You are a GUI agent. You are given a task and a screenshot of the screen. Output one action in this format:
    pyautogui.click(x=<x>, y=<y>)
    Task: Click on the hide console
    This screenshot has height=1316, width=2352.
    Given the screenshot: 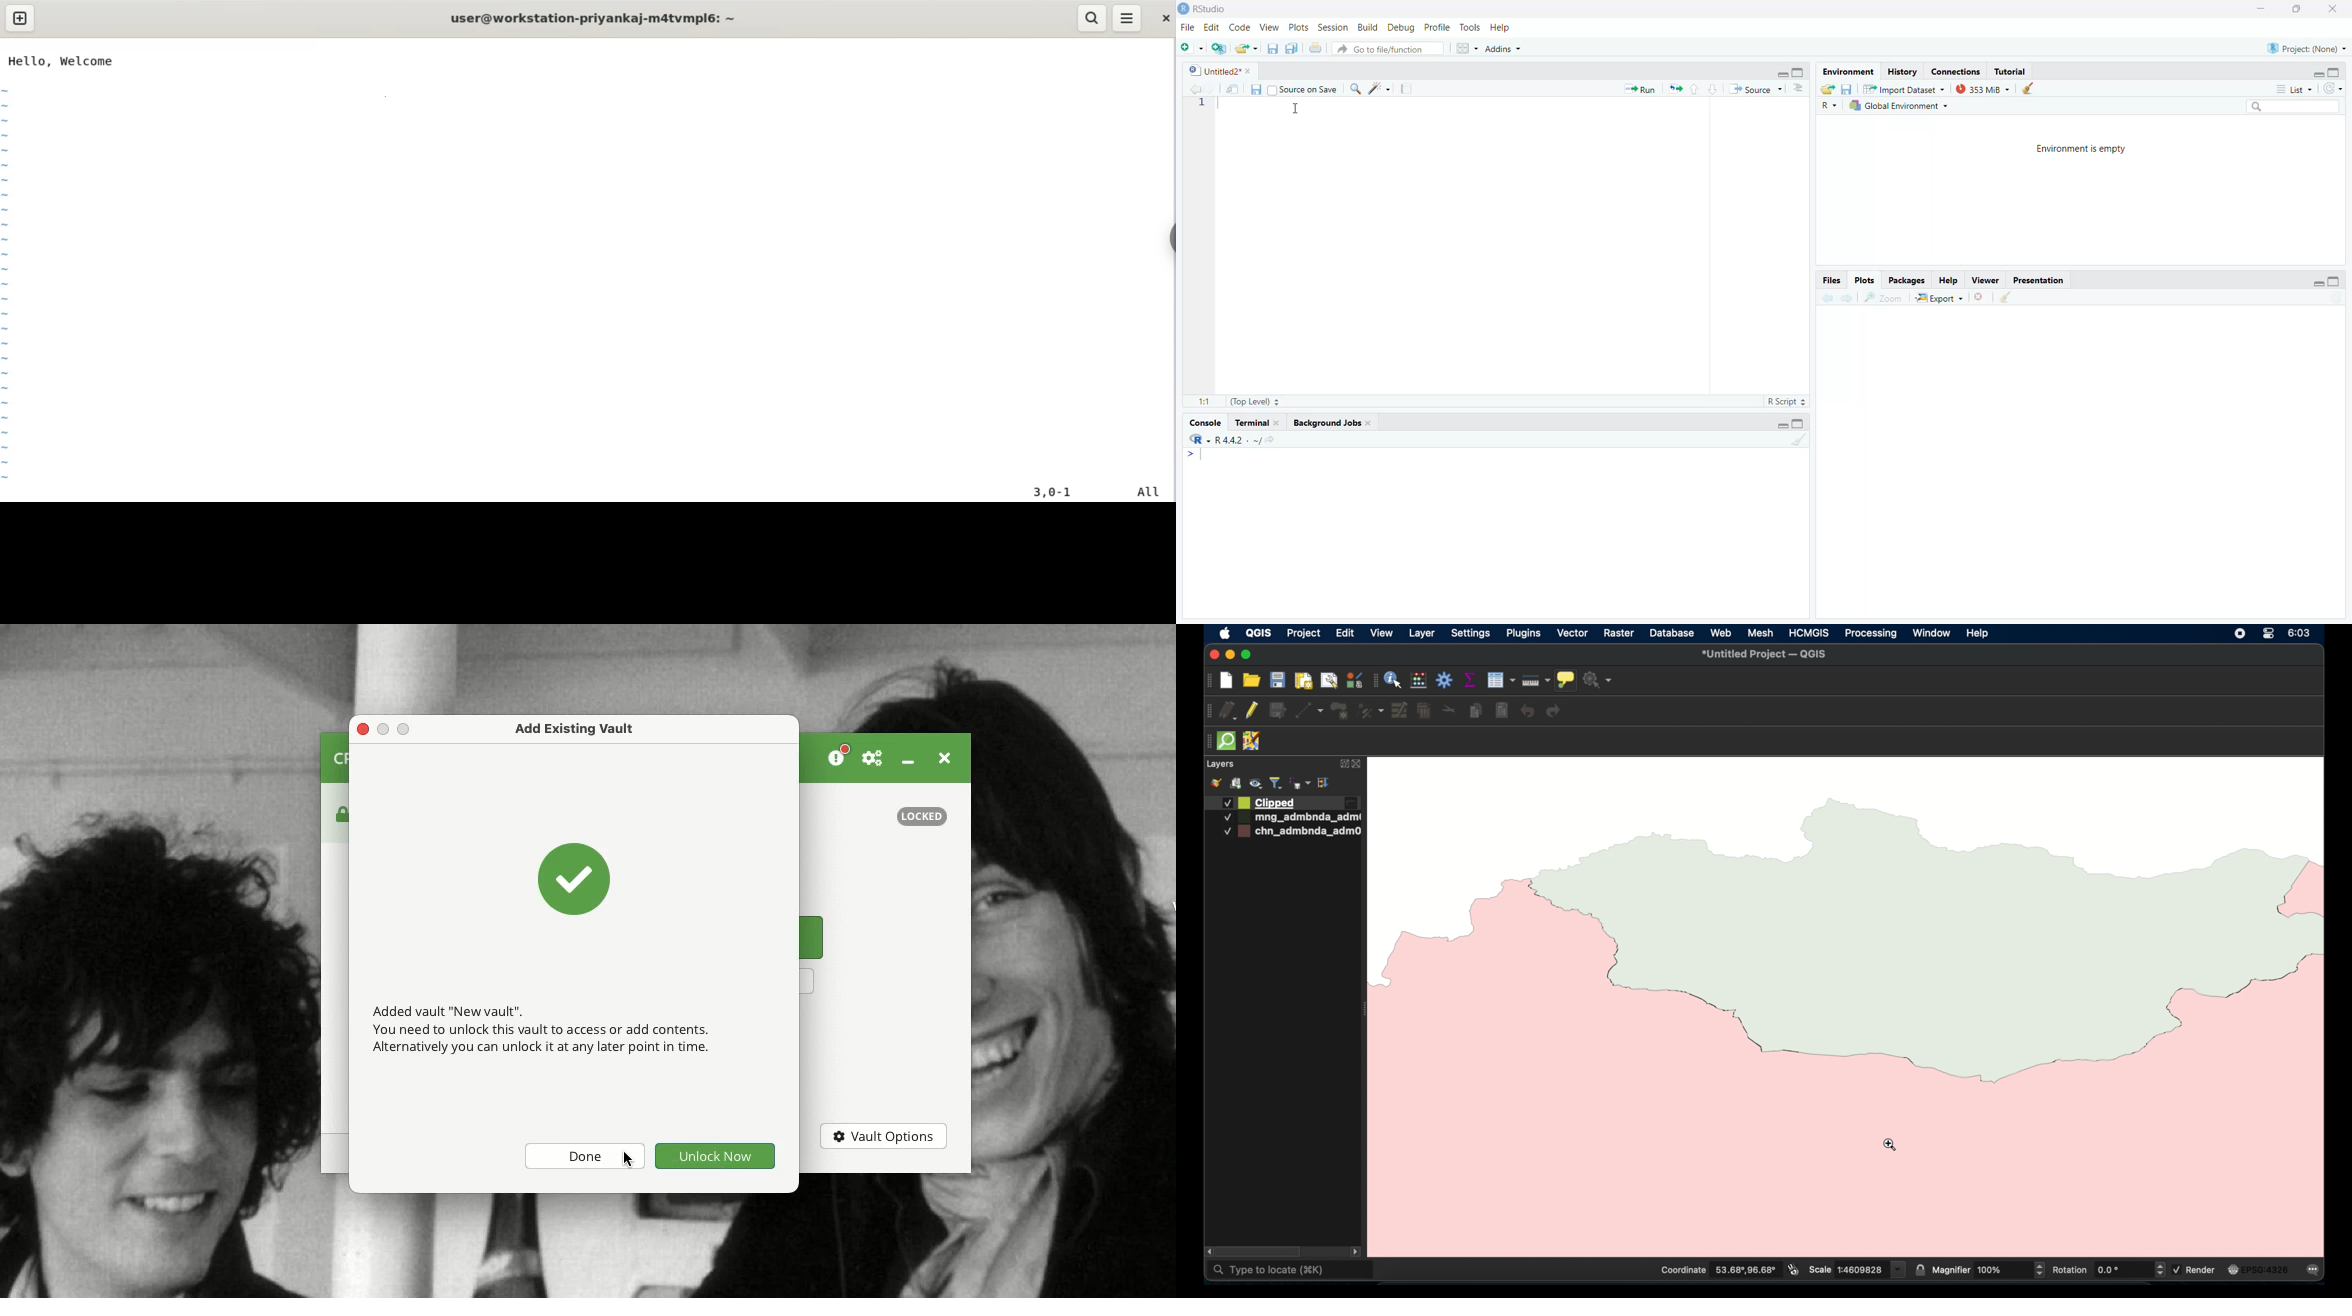 What is the action you would take?
    pyautogui.click(x=2335, y=72)
    